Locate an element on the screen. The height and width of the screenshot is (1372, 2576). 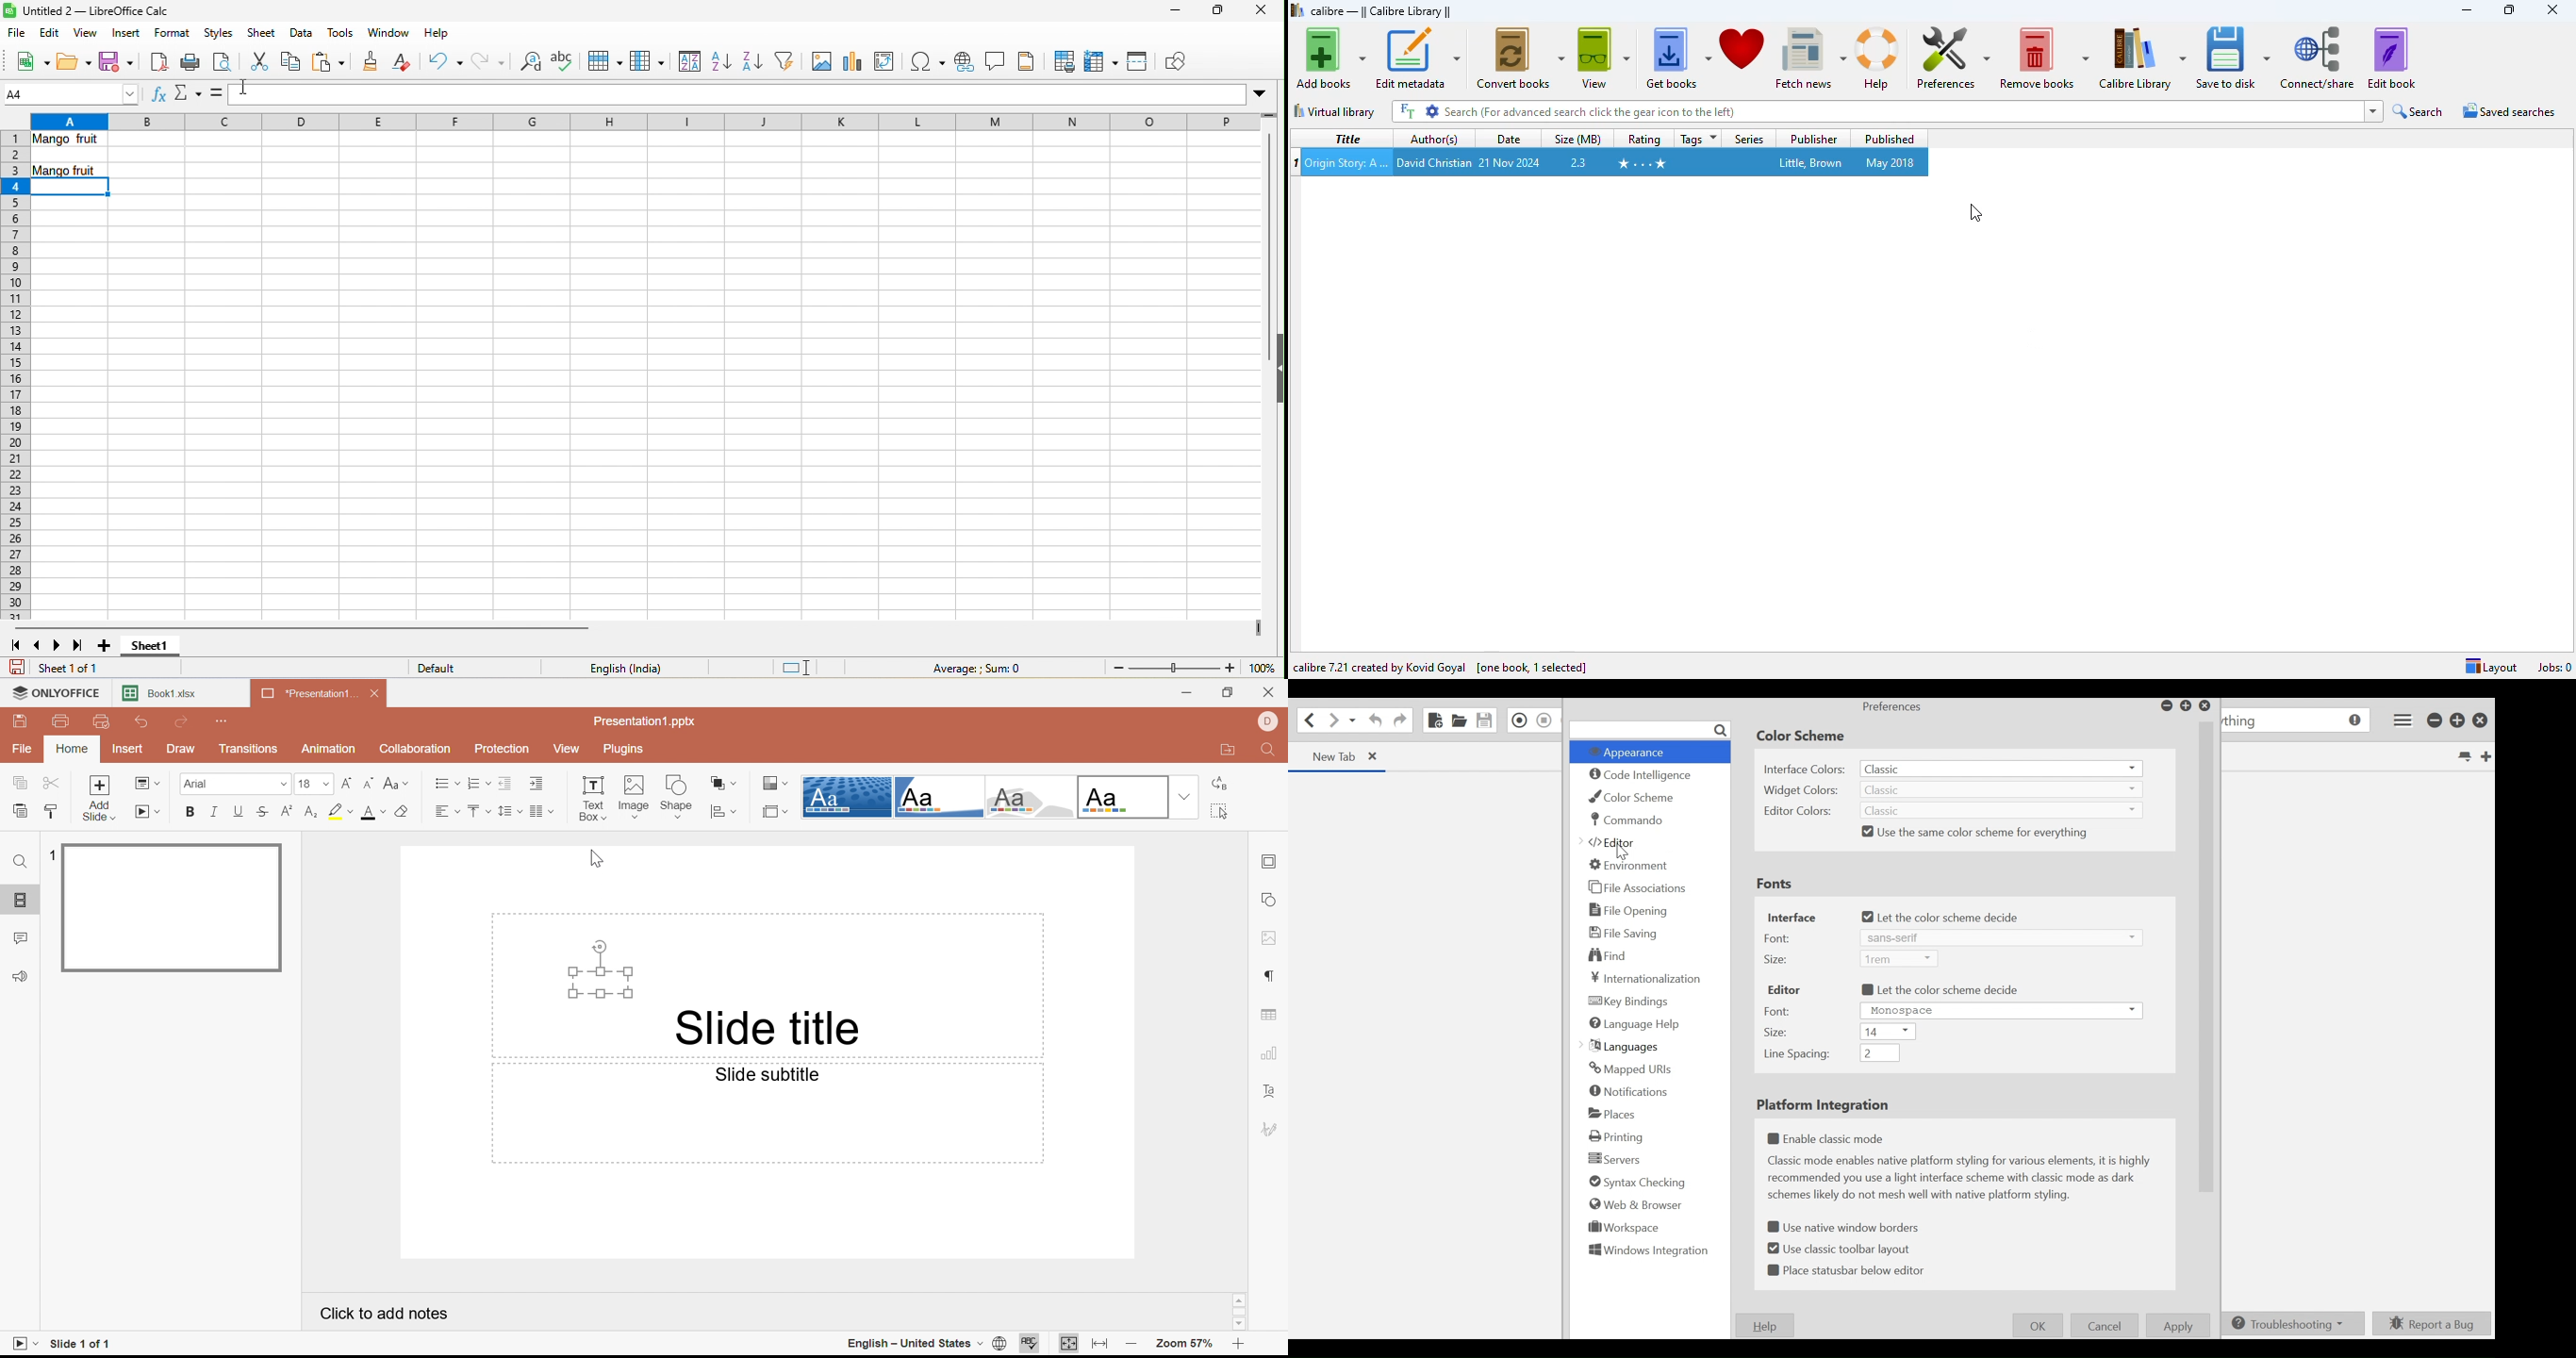
Text Box is located at coordinates (600, 968).